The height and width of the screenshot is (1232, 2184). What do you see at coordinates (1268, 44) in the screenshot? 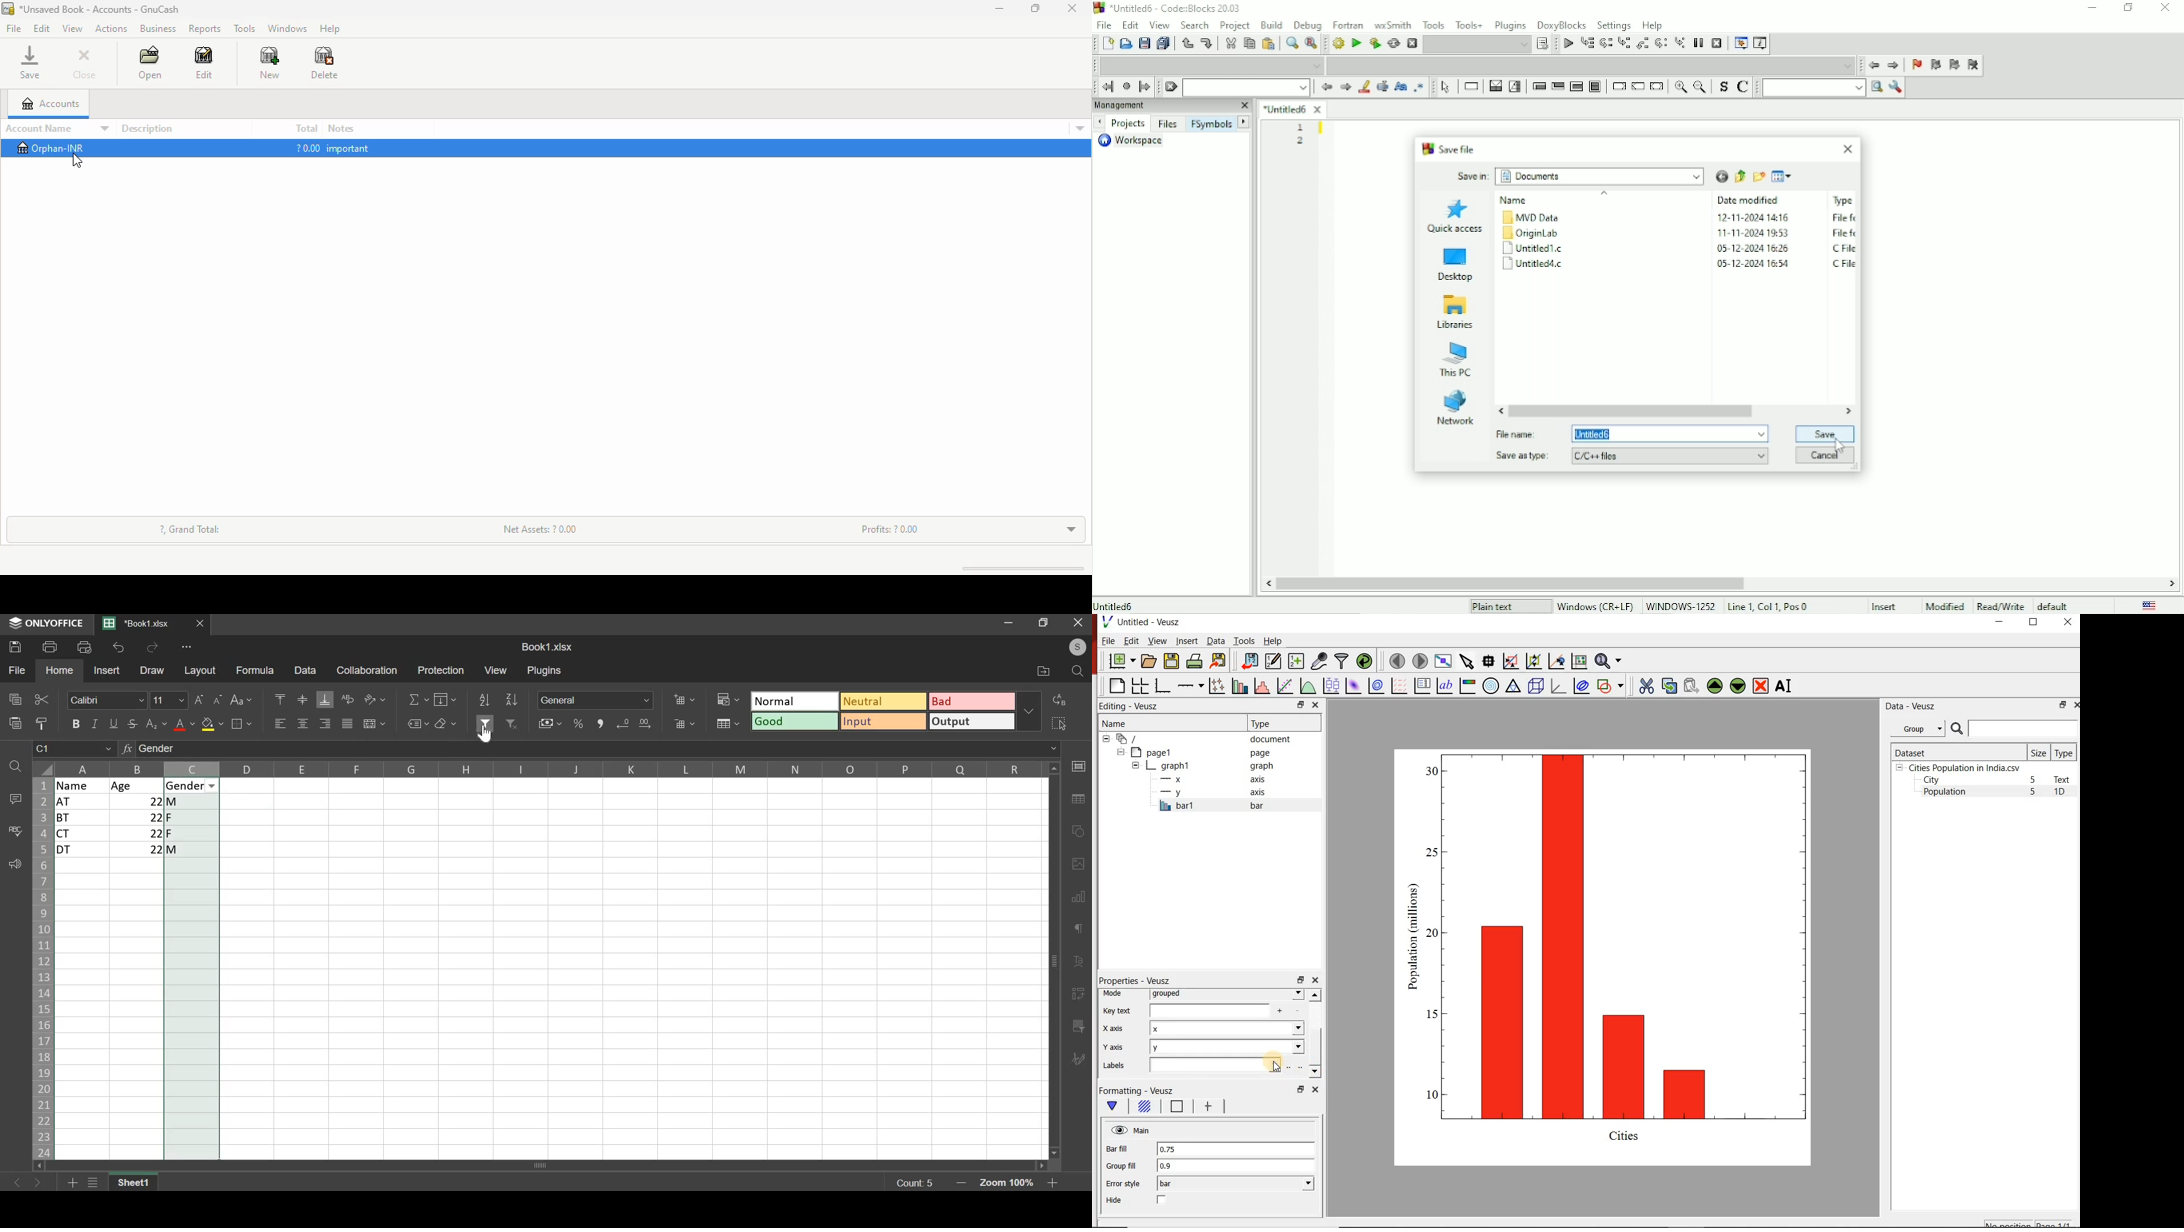
I see `Paste` at bounding box center [1268, 44].